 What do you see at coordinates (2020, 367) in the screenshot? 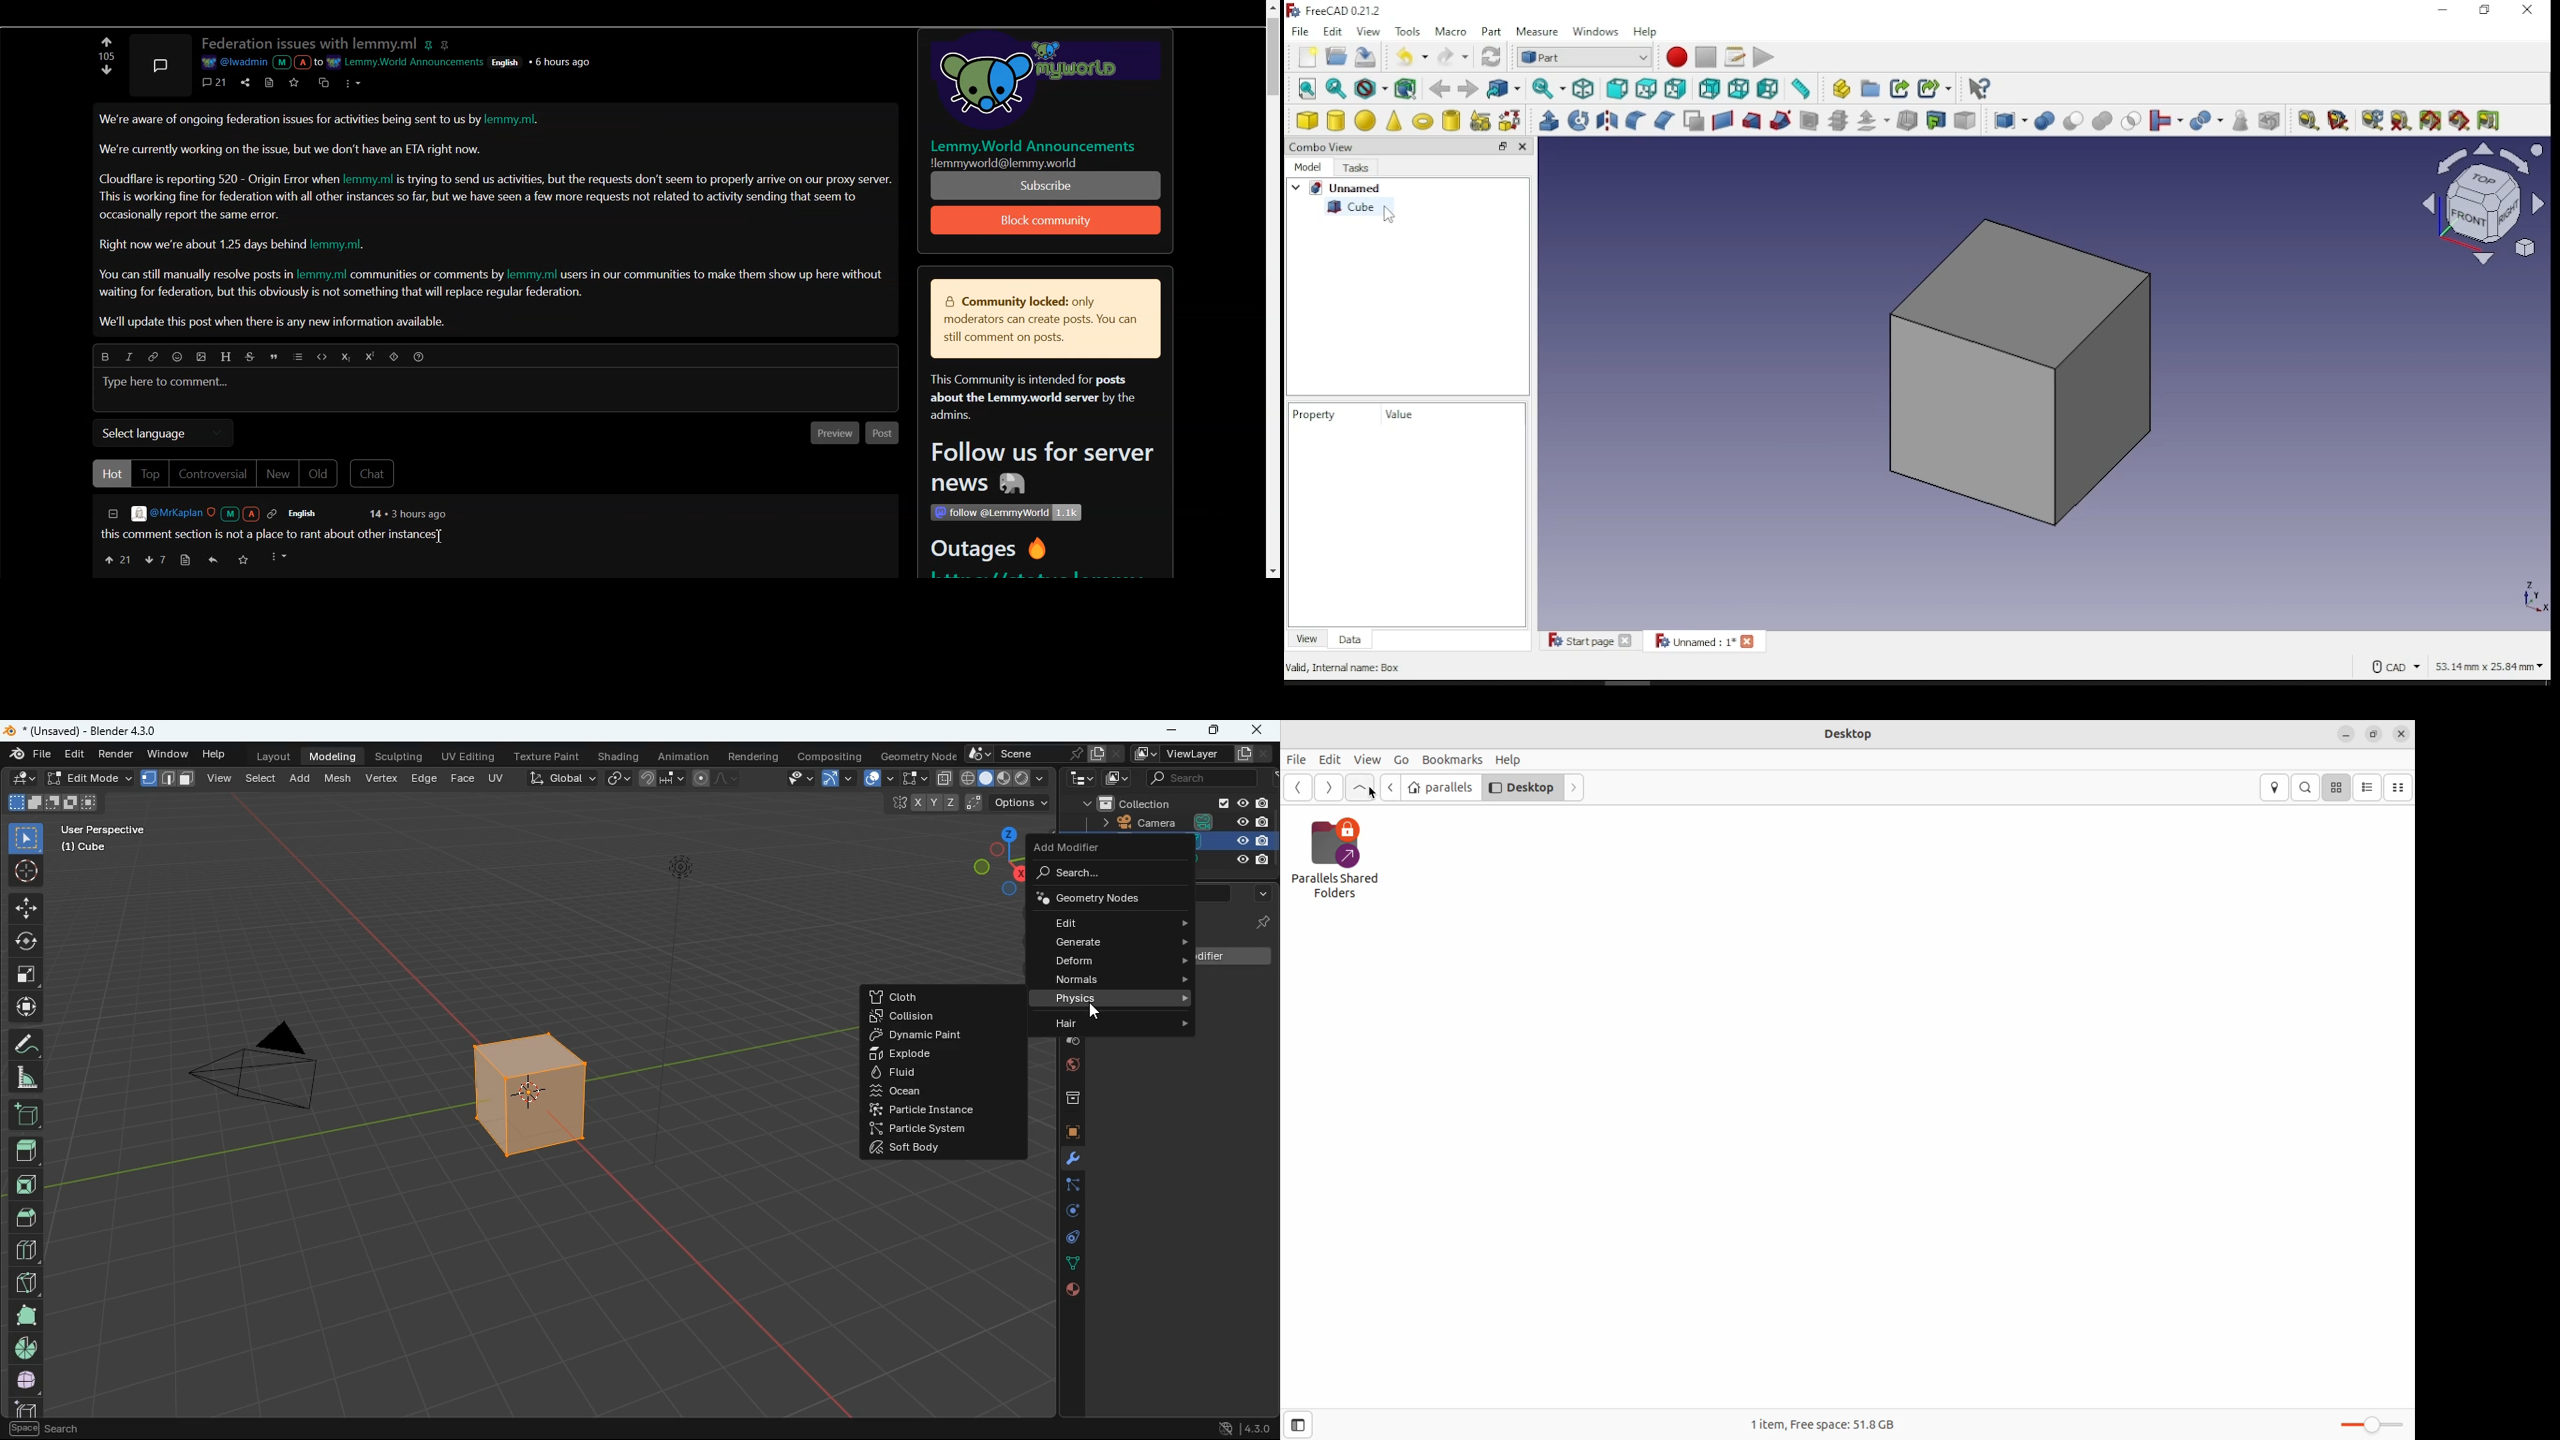
I see `object` at bounding box center [2020, 367].